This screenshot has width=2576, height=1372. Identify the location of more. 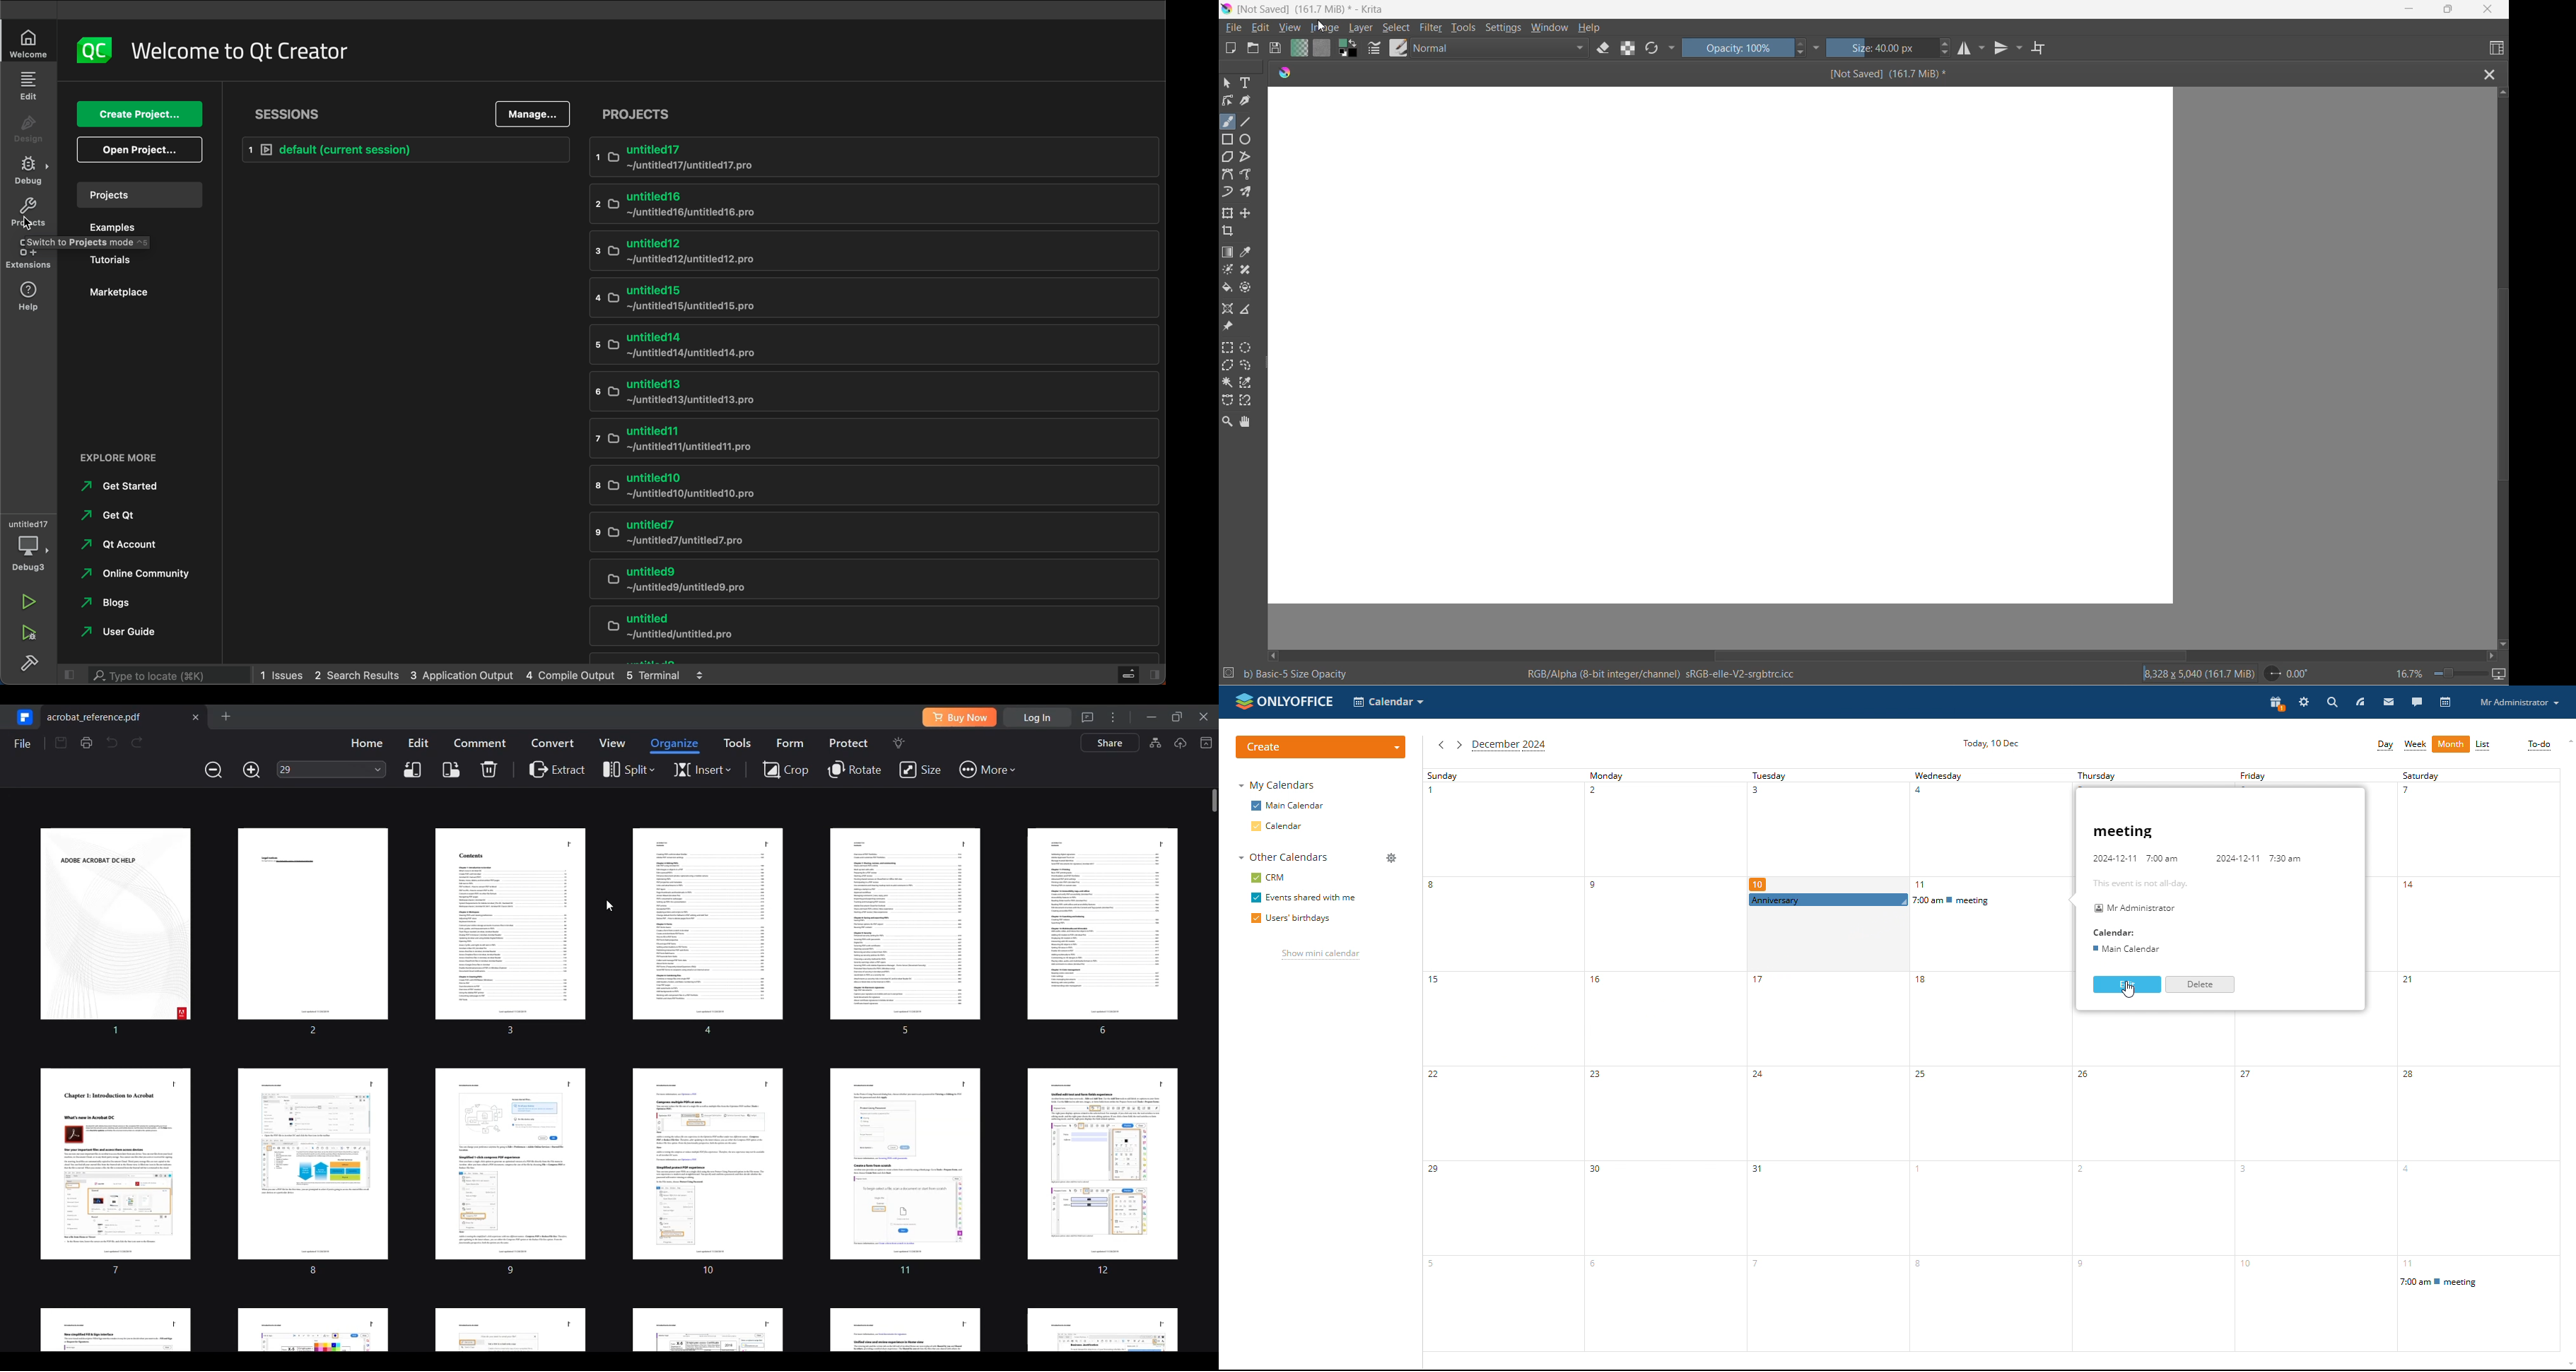
(2451, 746).